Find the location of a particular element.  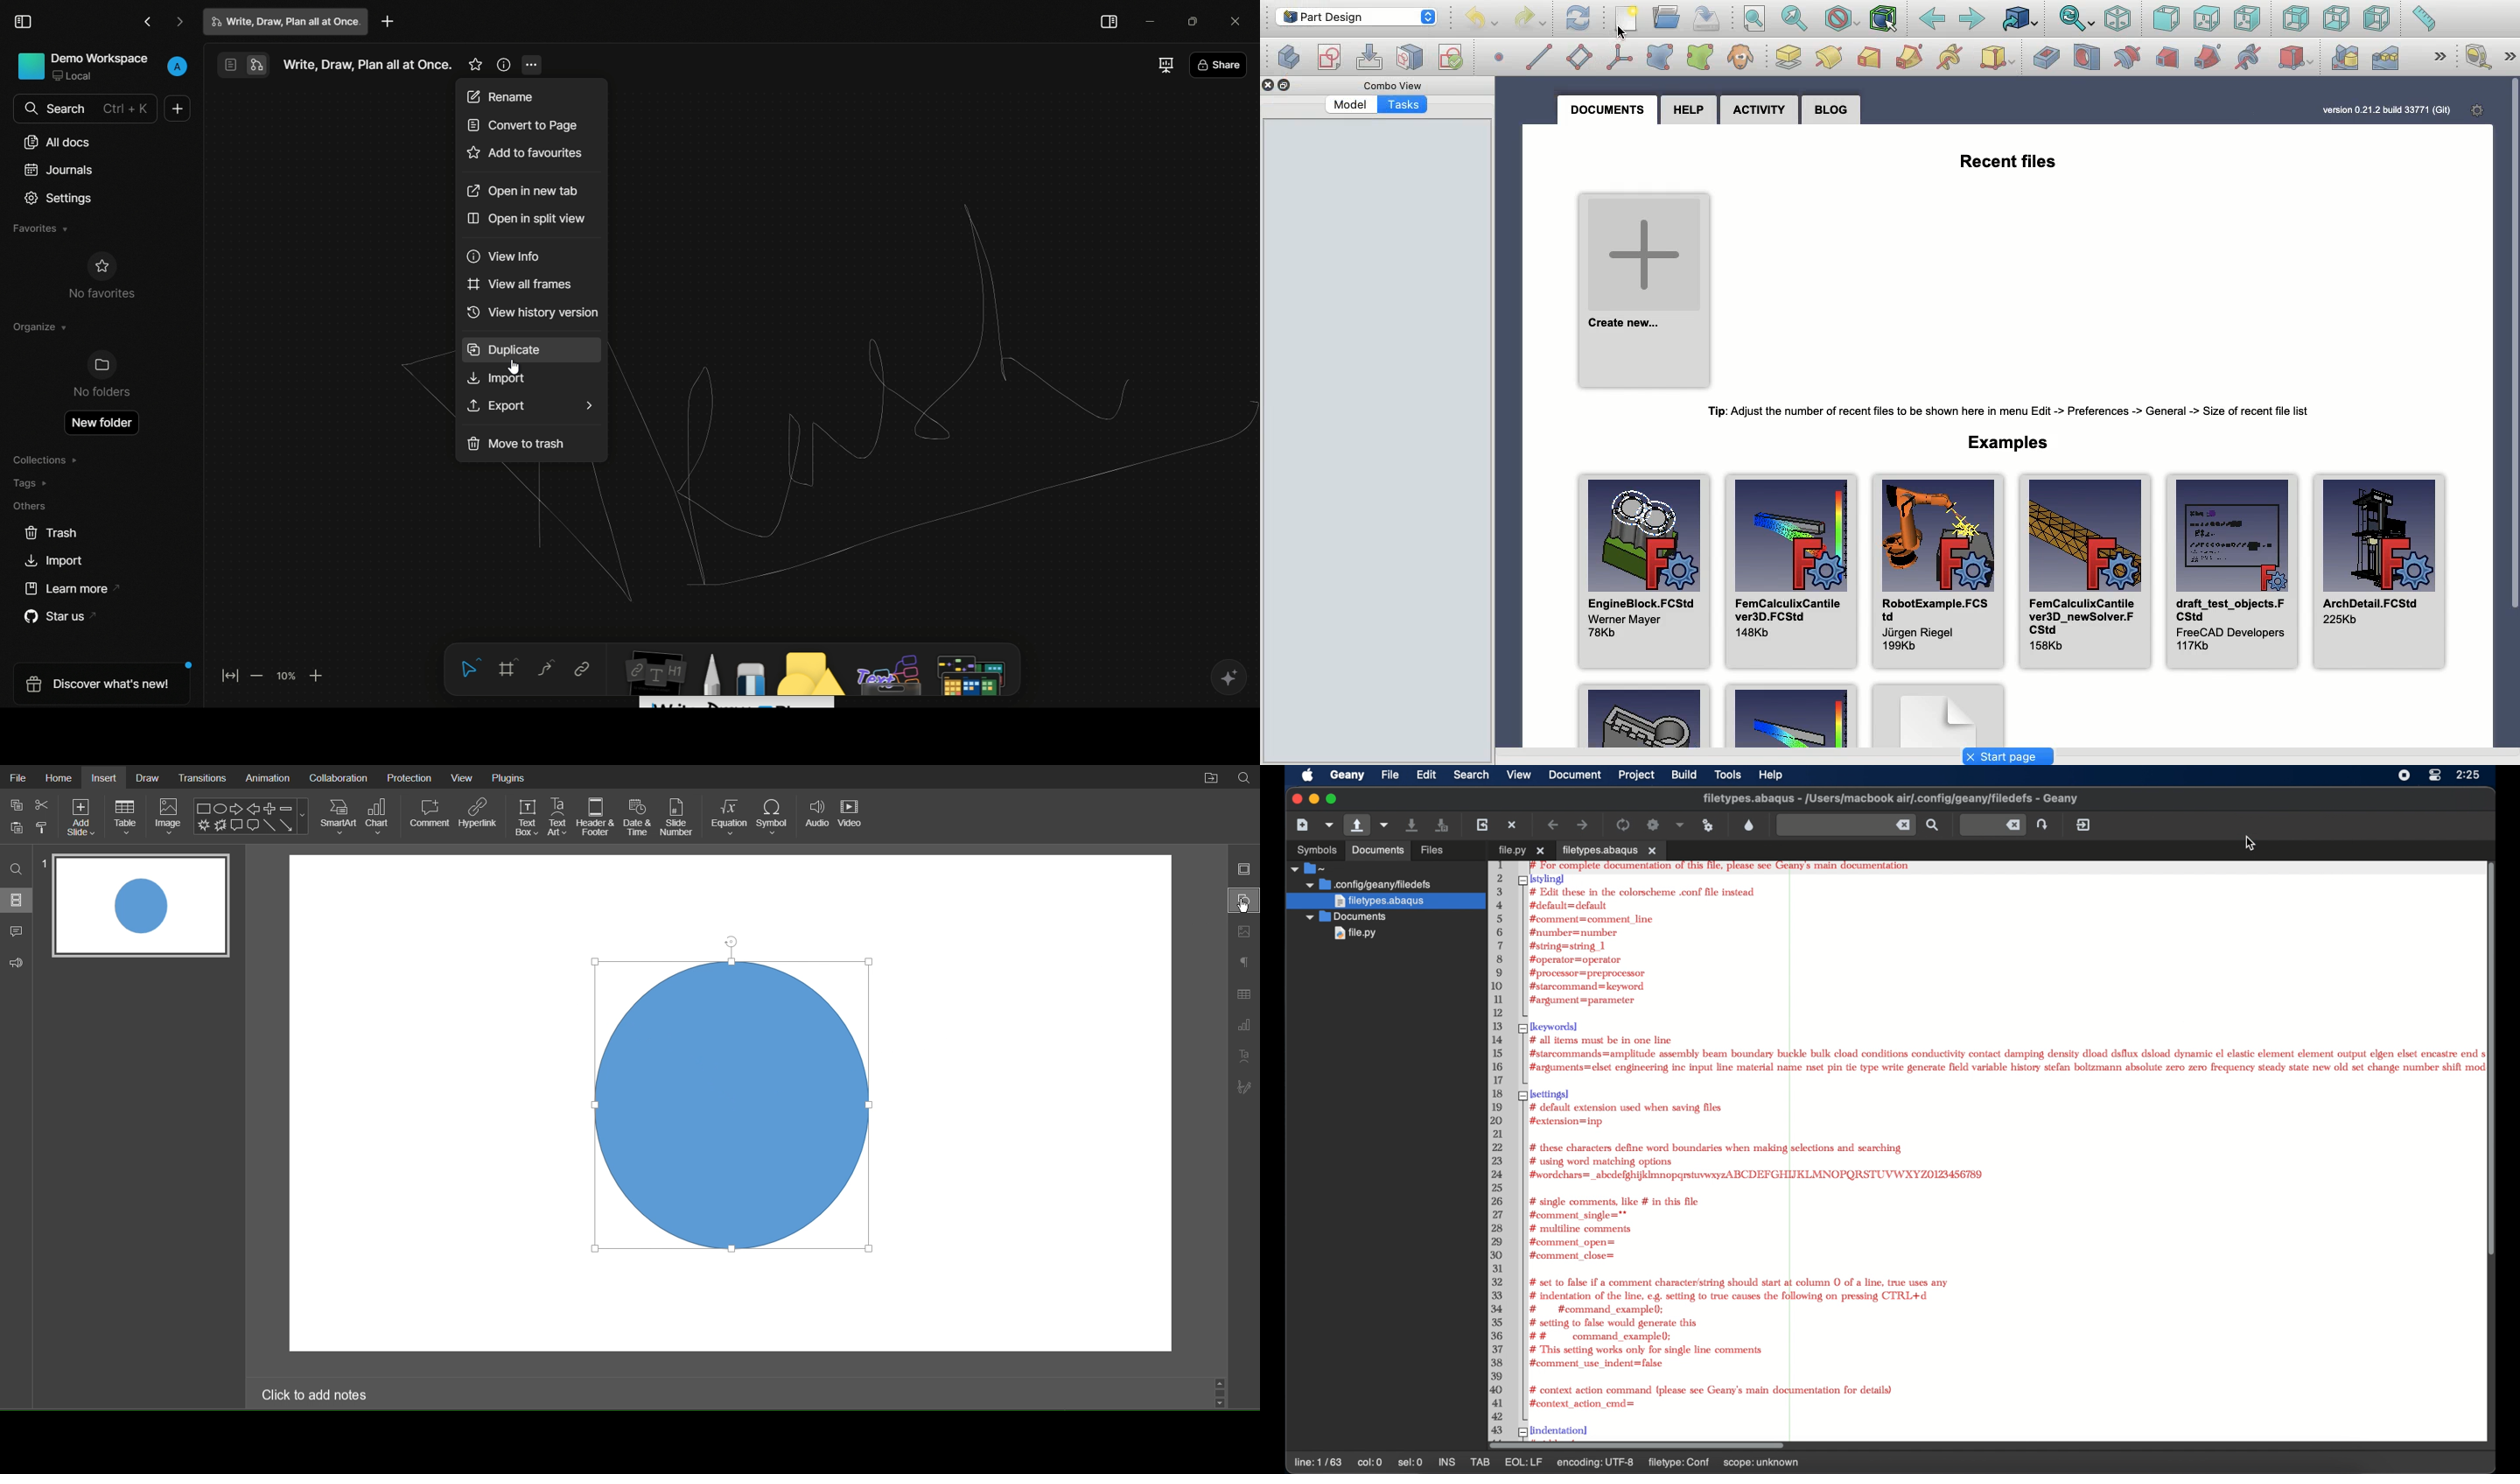

Additive primitive is located at coordinates (2000, 60).